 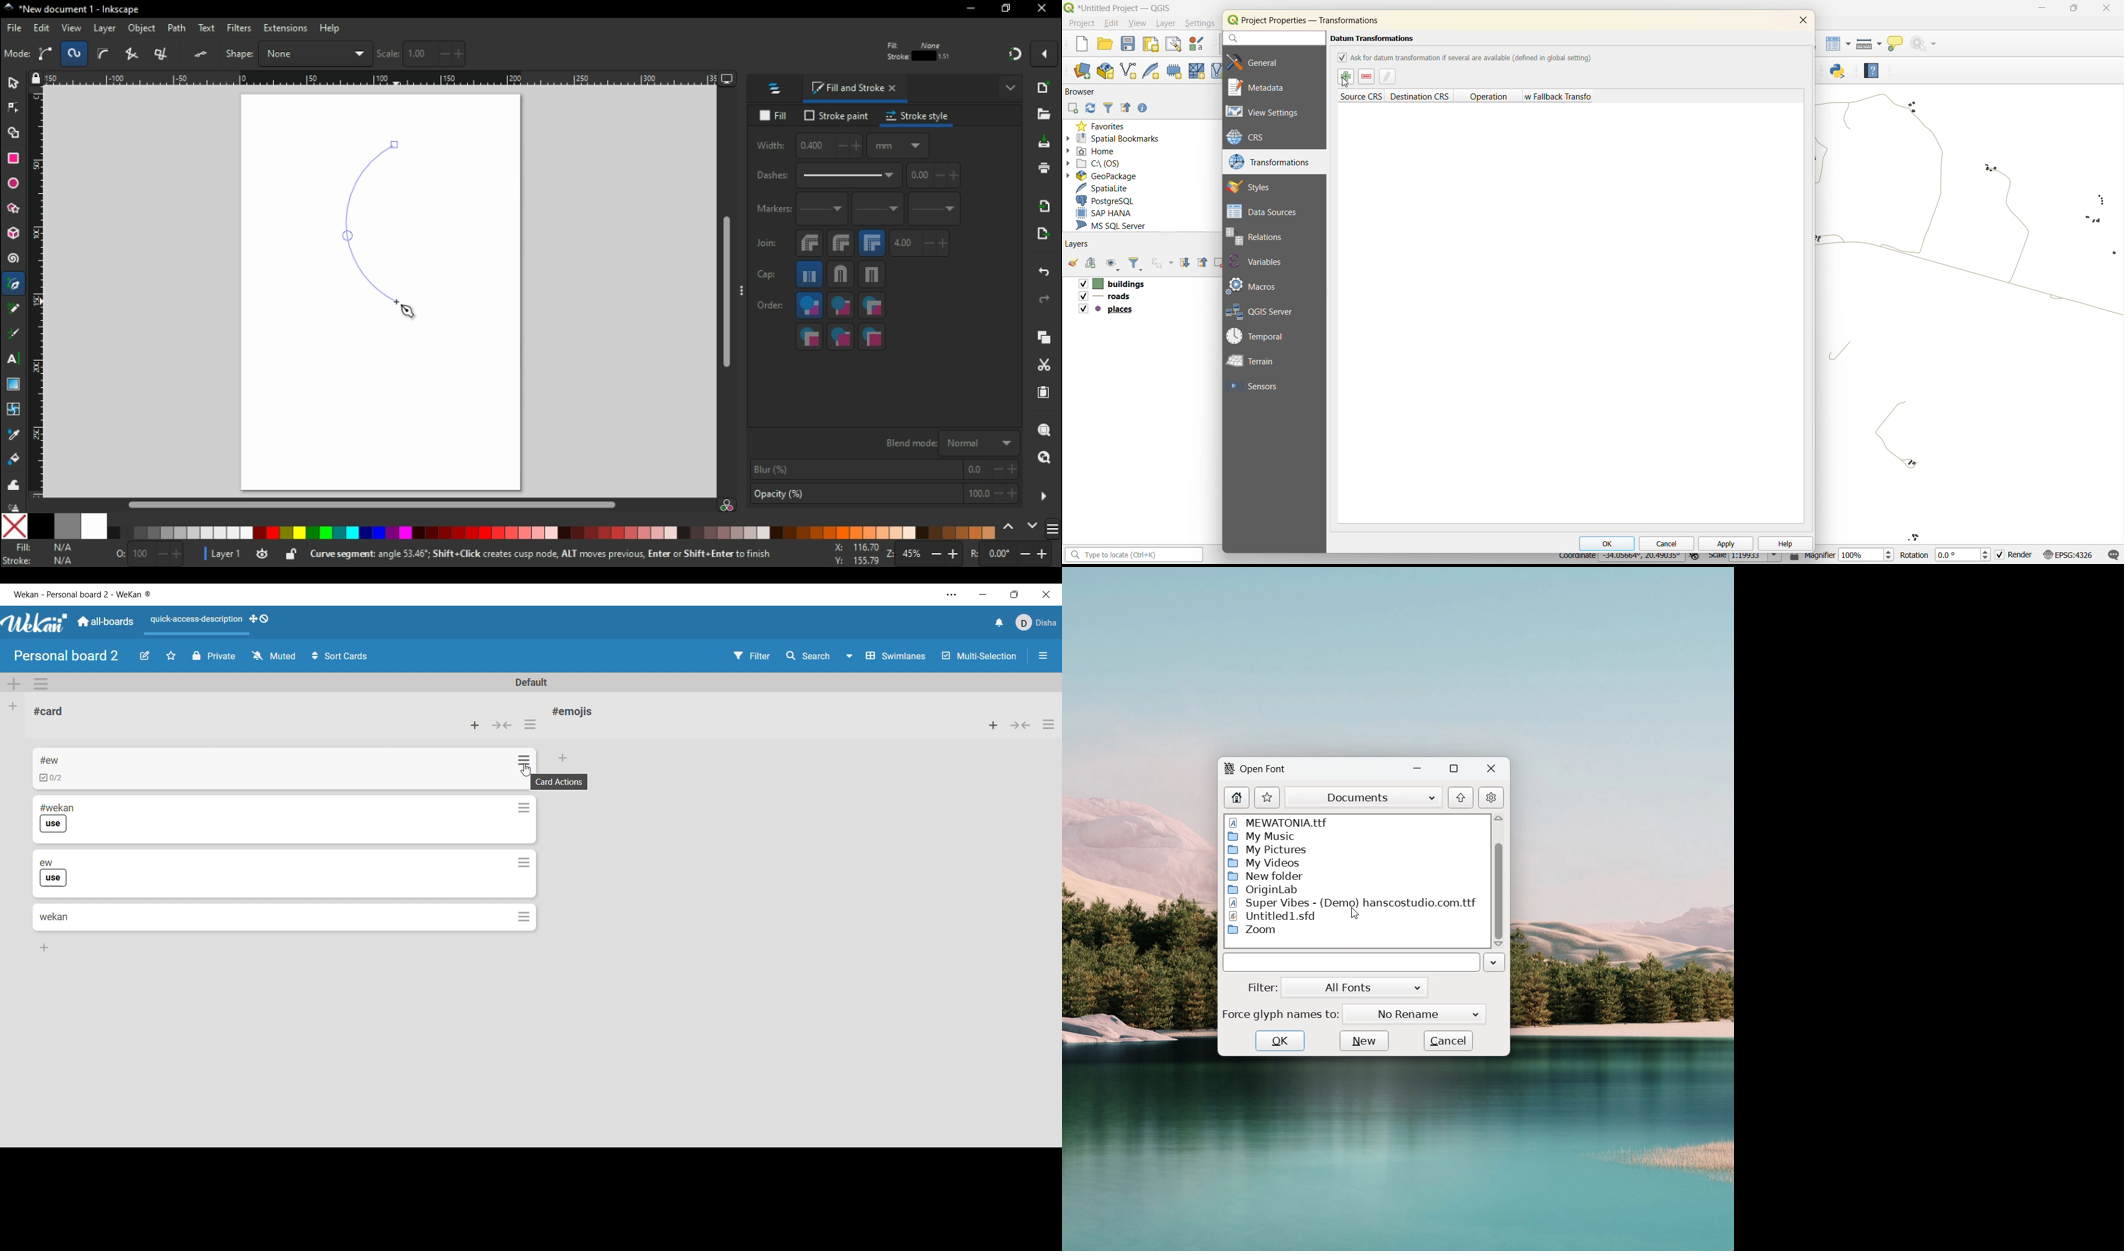 What do you see at coordinates (1264, 61) in the screenshot?
I see `general` at bounding box center [1264, 61].